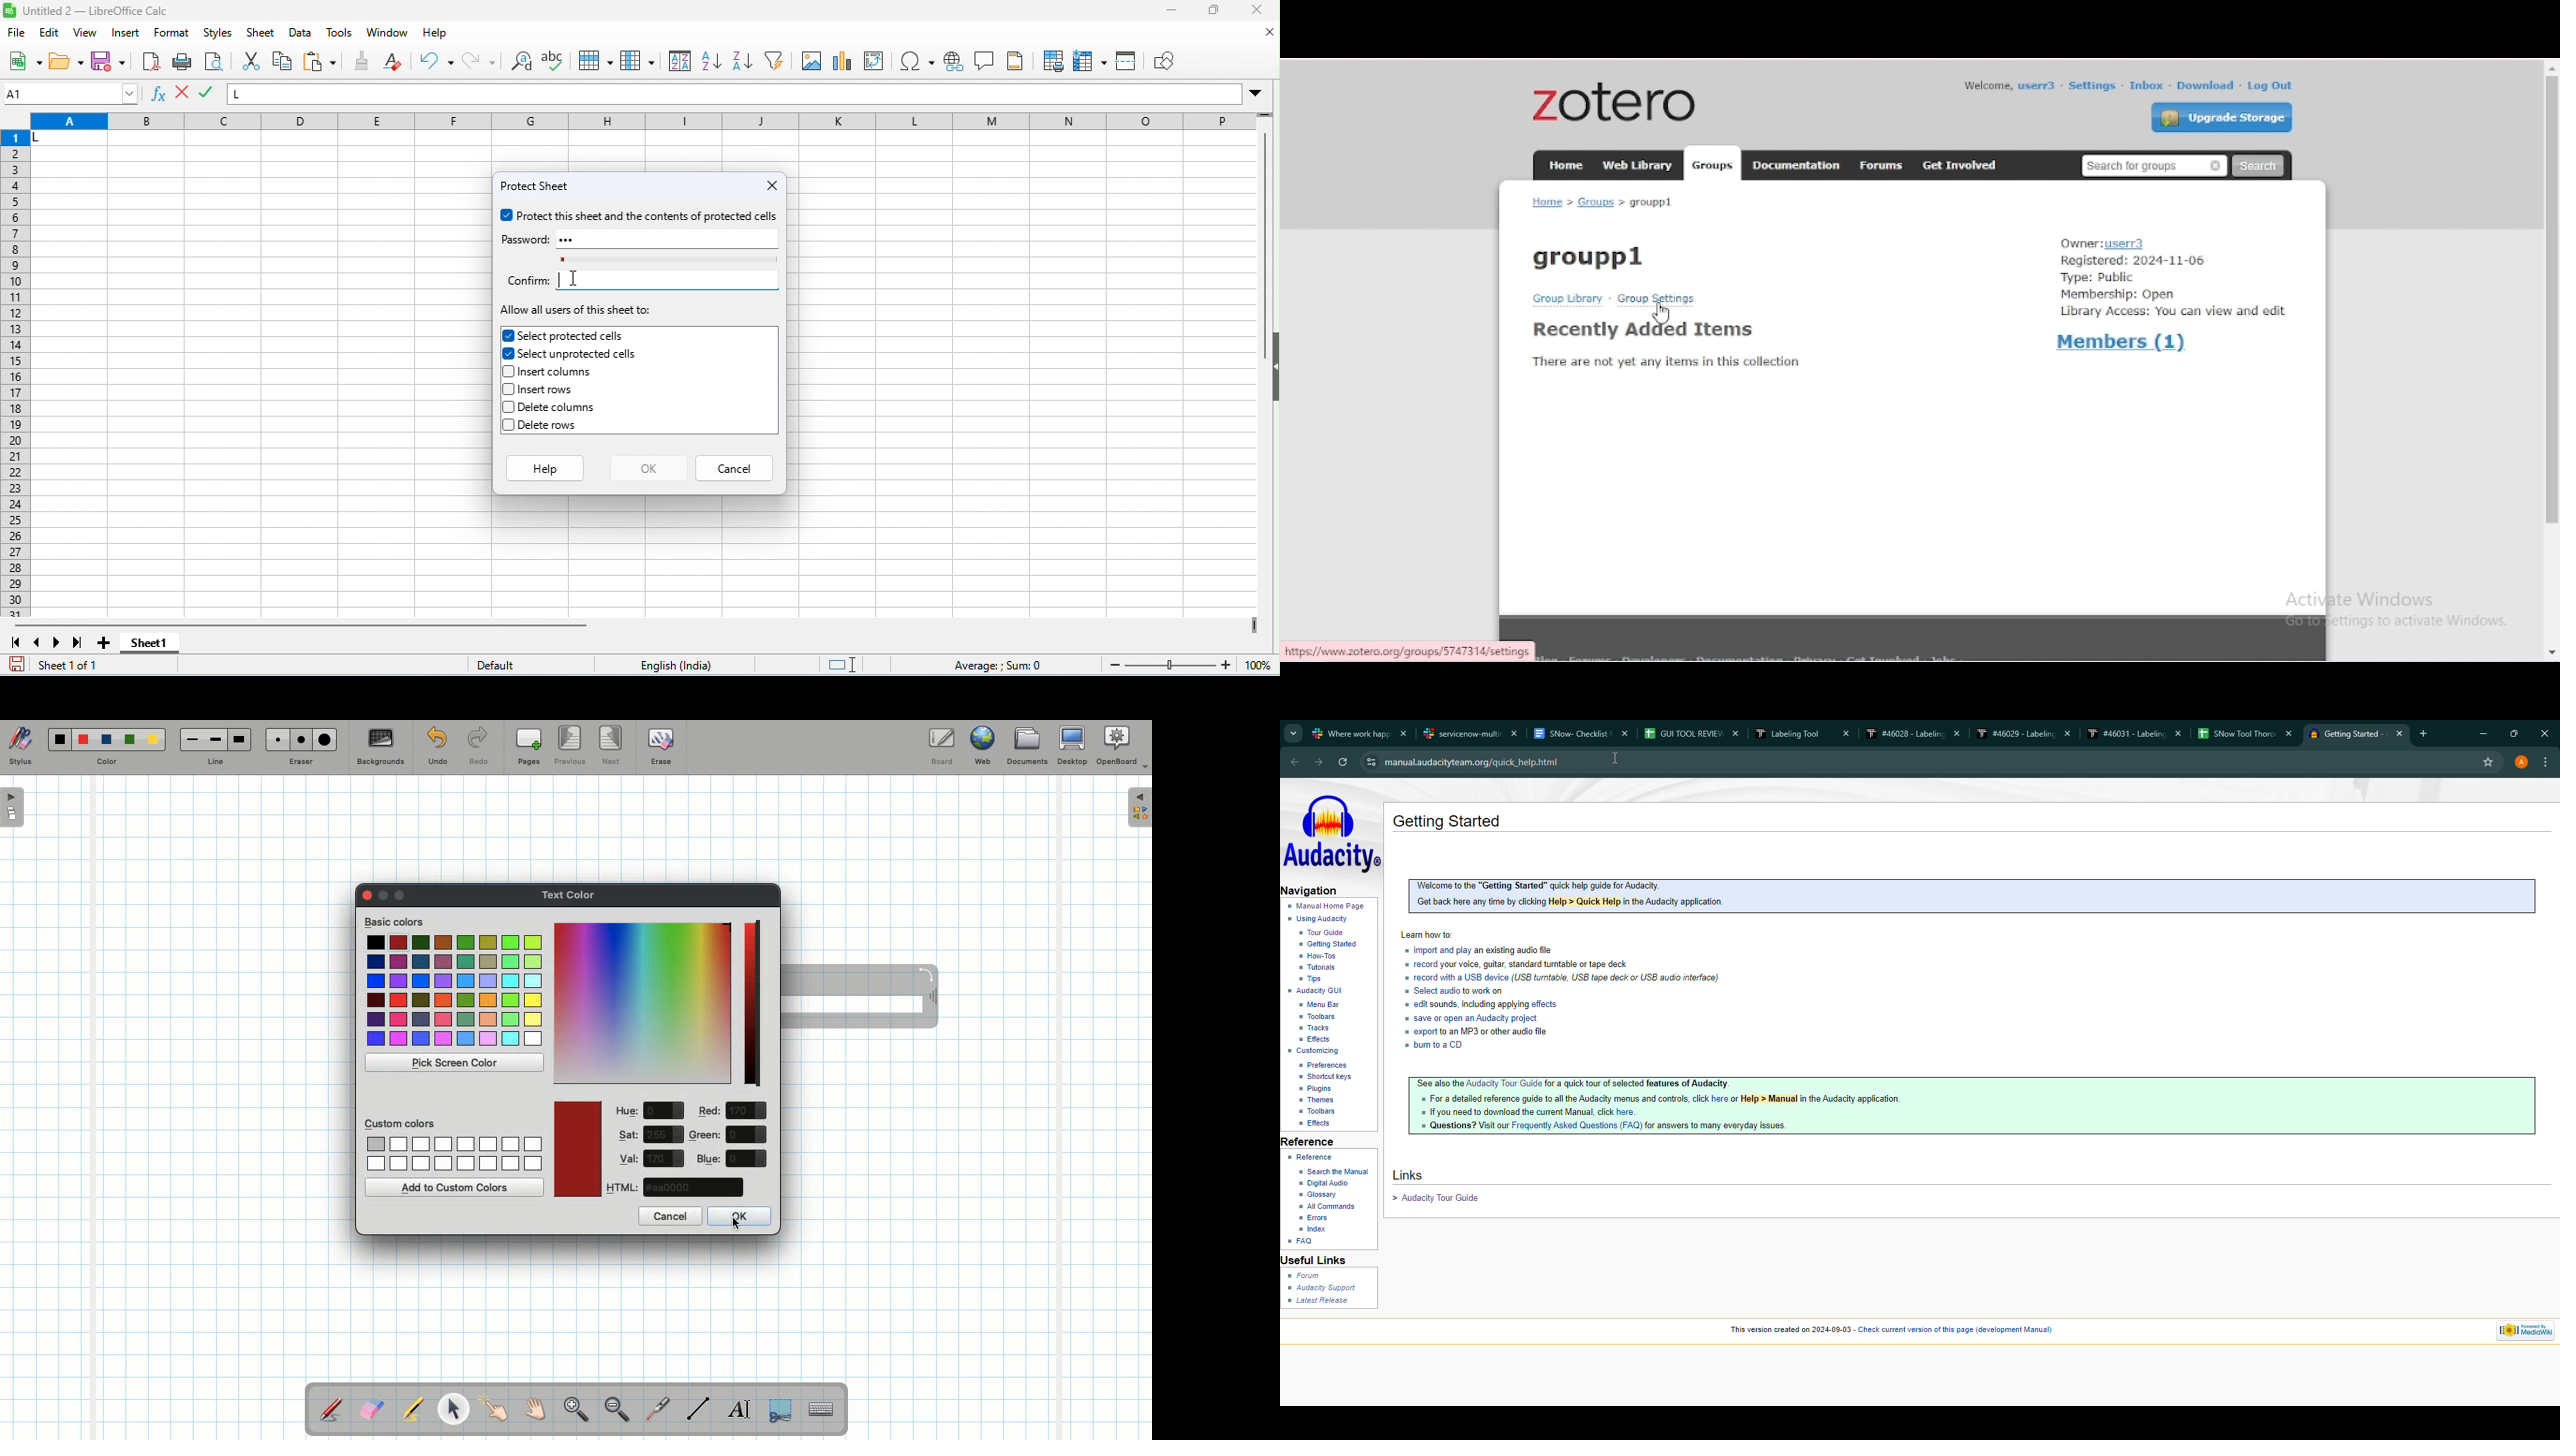 This screenshot has height=1456, width=2576. Describe the element at coordinates (1318, 1113) in the screenshot. I see `toolbar` at that location.